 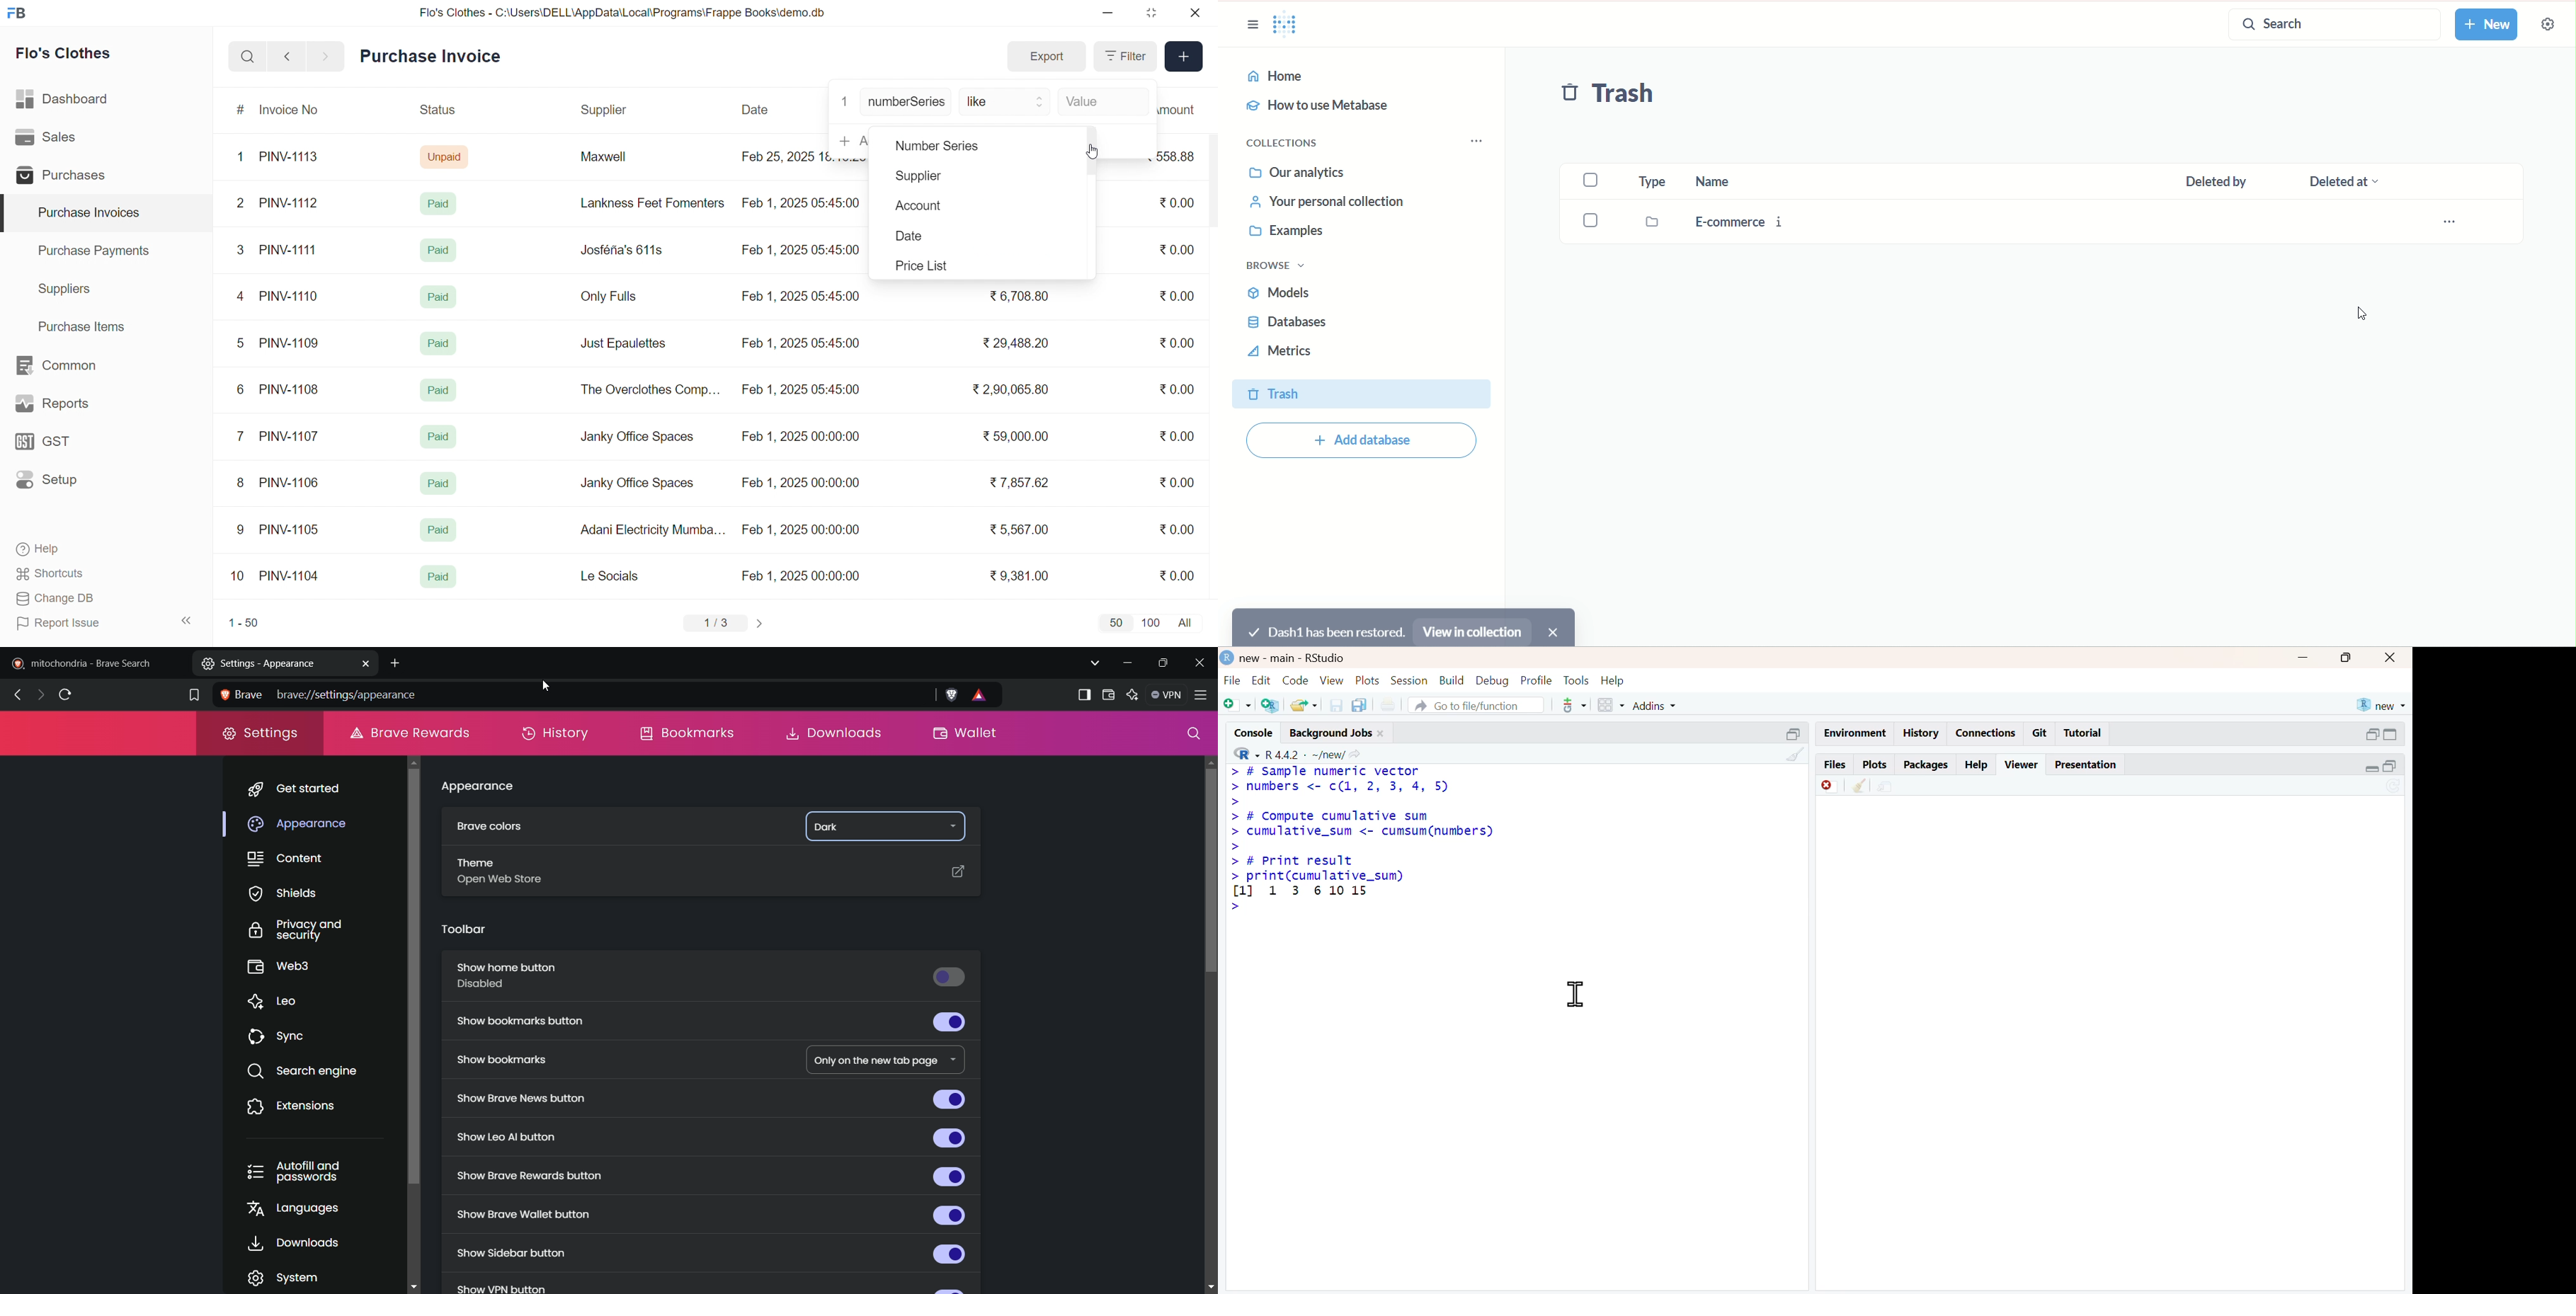 What do you see at coordinates (66, 445) in the screenshot?
I see `GST` at bounding box center [66, 445].